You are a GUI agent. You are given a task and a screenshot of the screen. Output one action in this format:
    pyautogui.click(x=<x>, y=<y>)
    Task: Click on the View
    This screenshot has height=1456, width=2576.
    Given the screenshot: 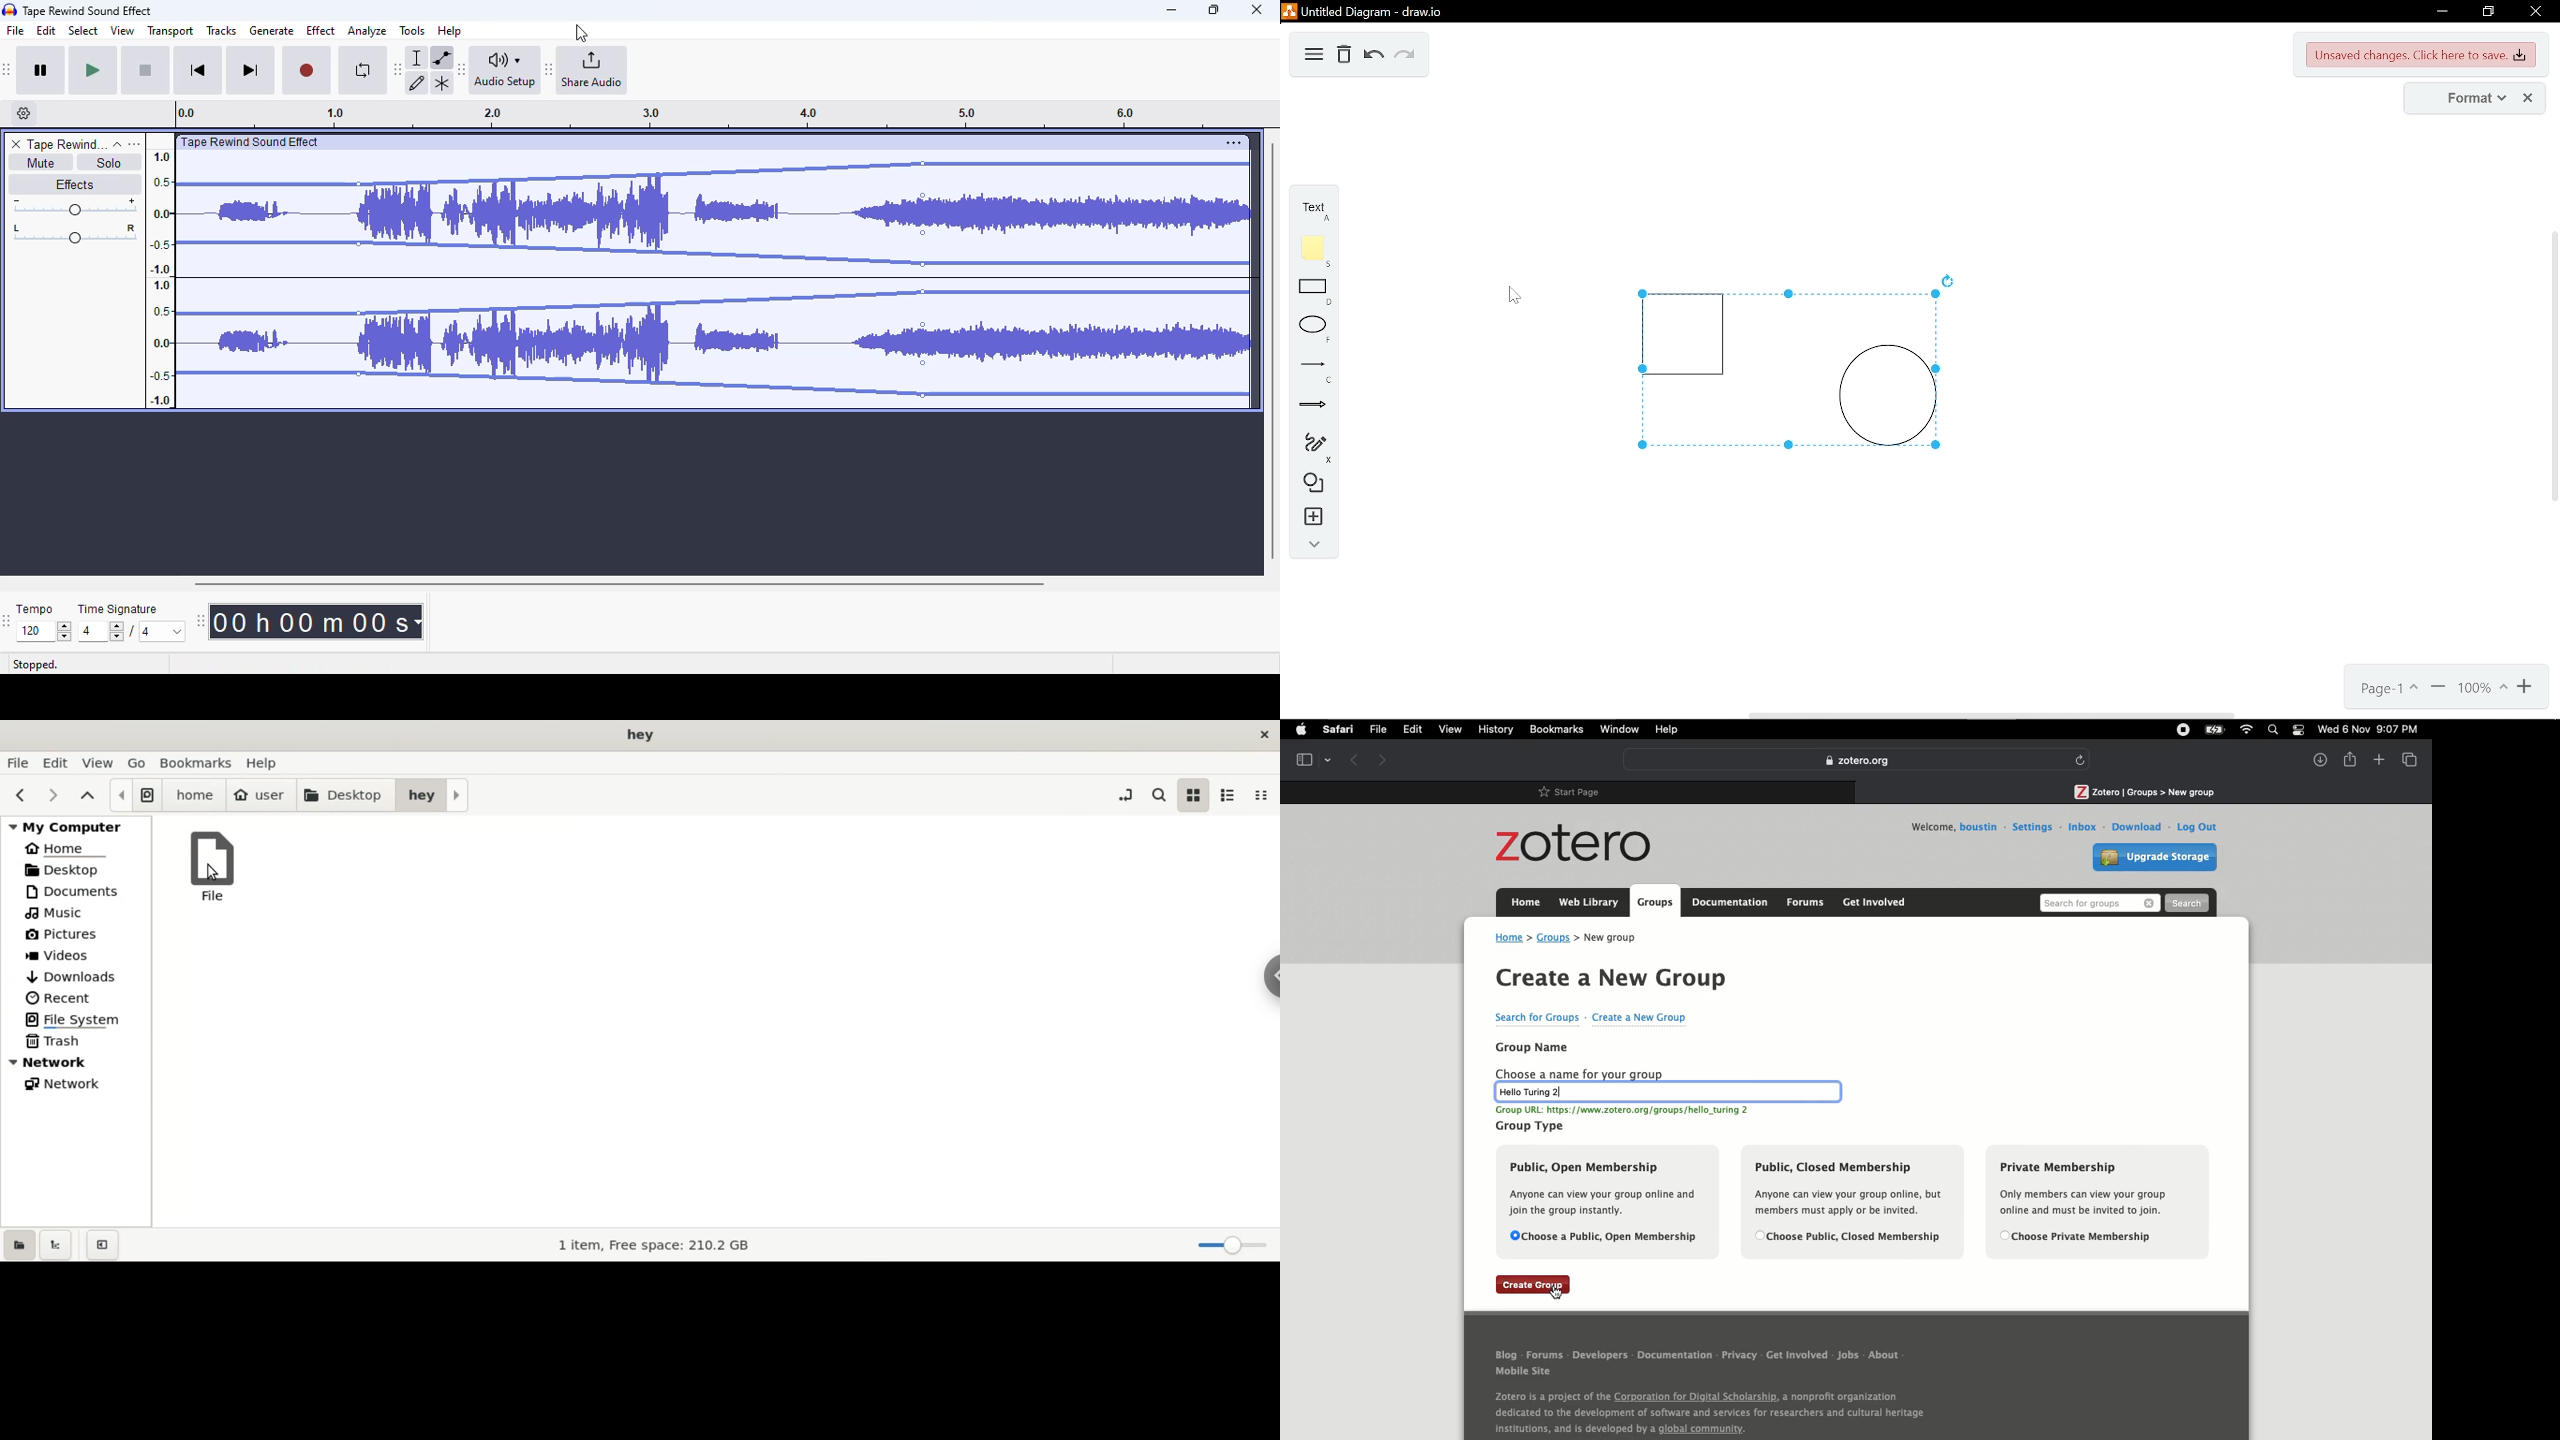 What is the action you would take?
    pyautogui.click(x=2408, y=758)
    